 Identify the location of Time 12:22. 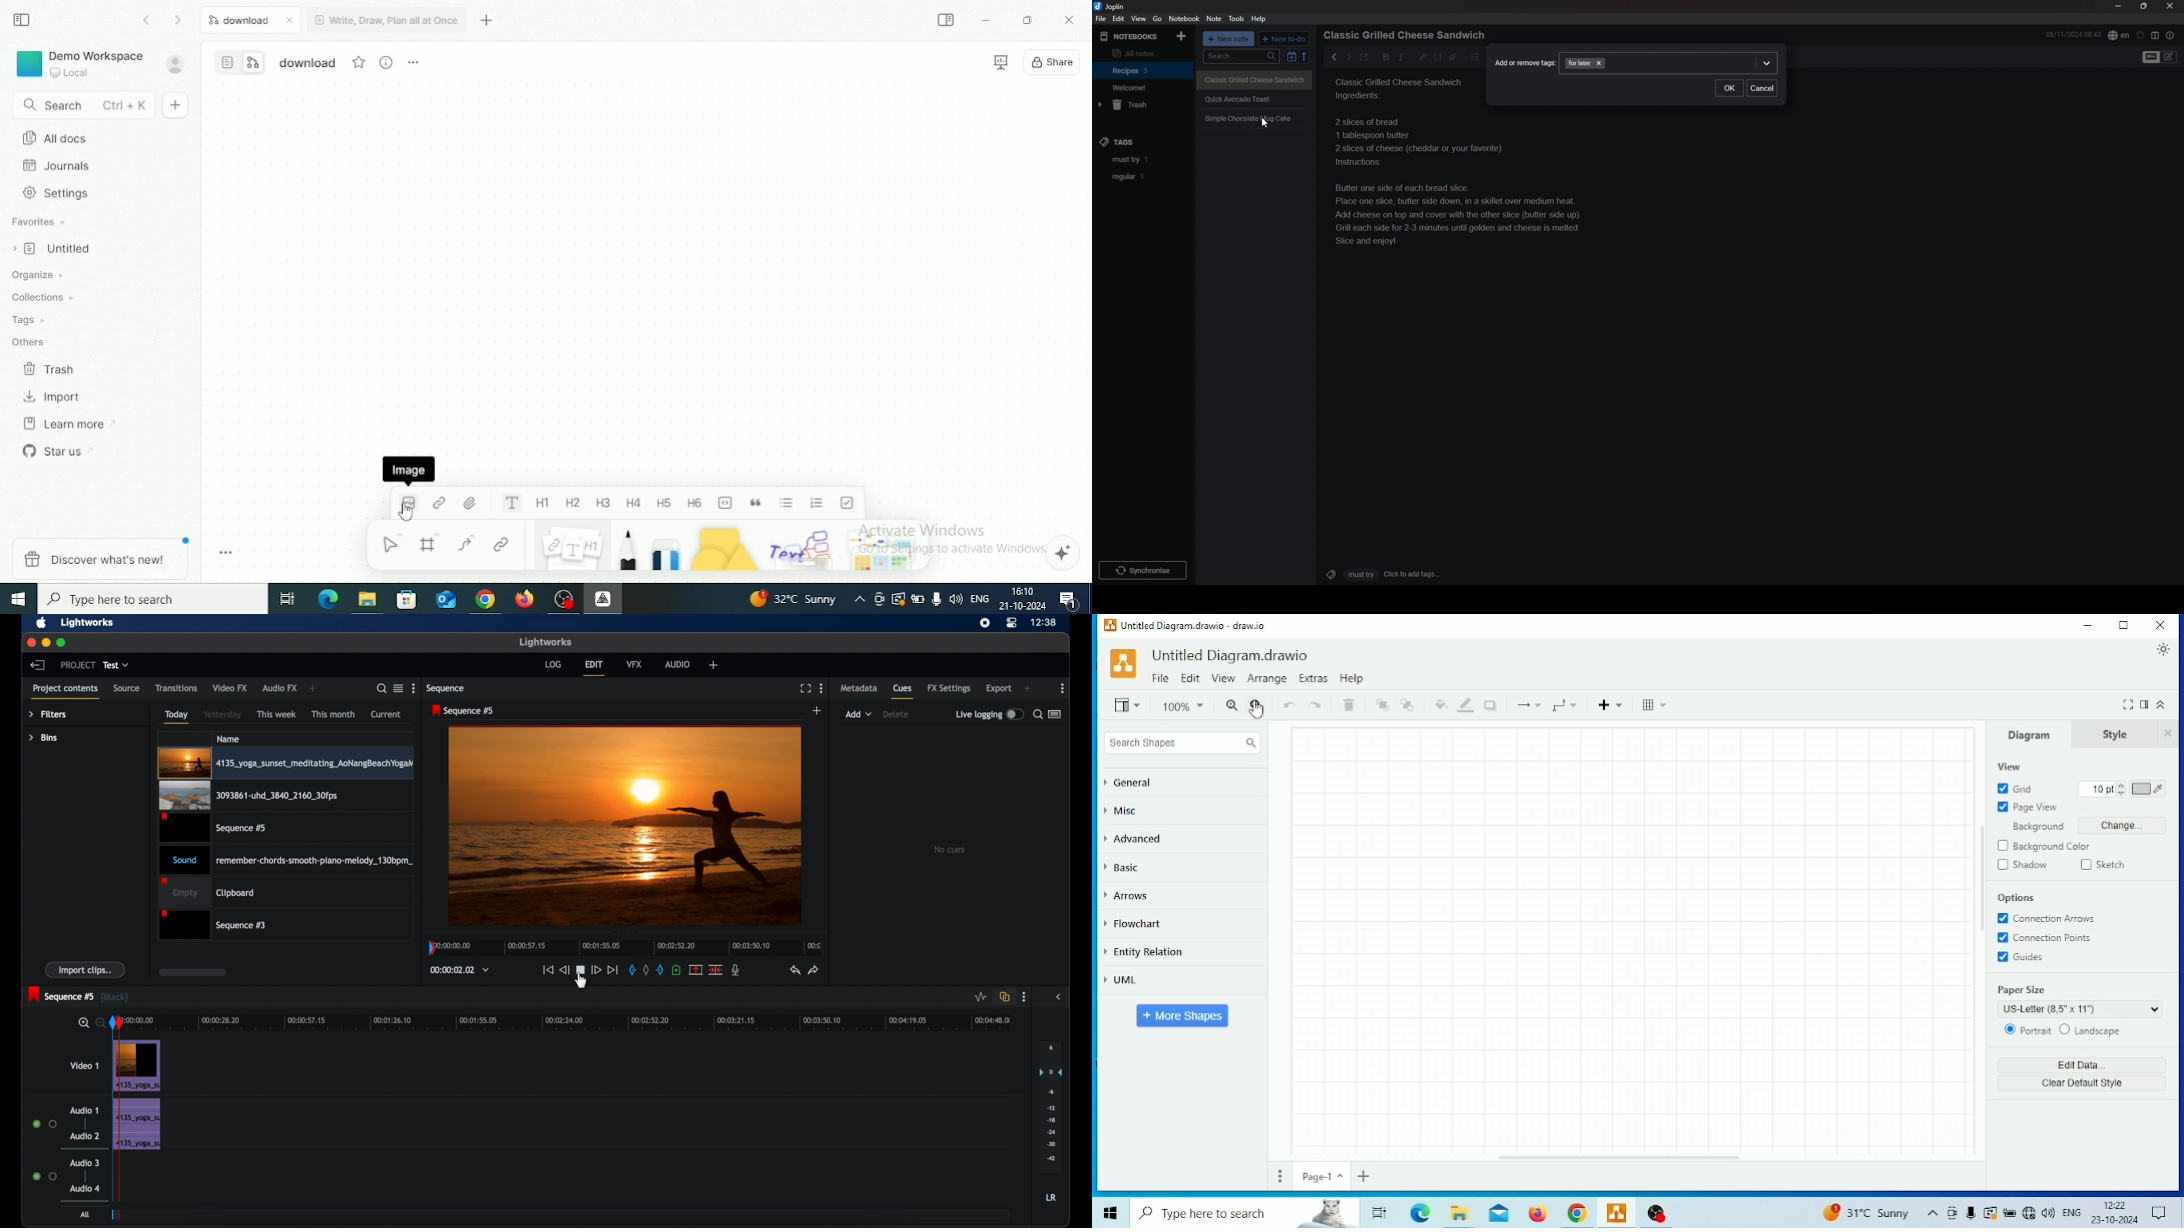
(2118, 1205).